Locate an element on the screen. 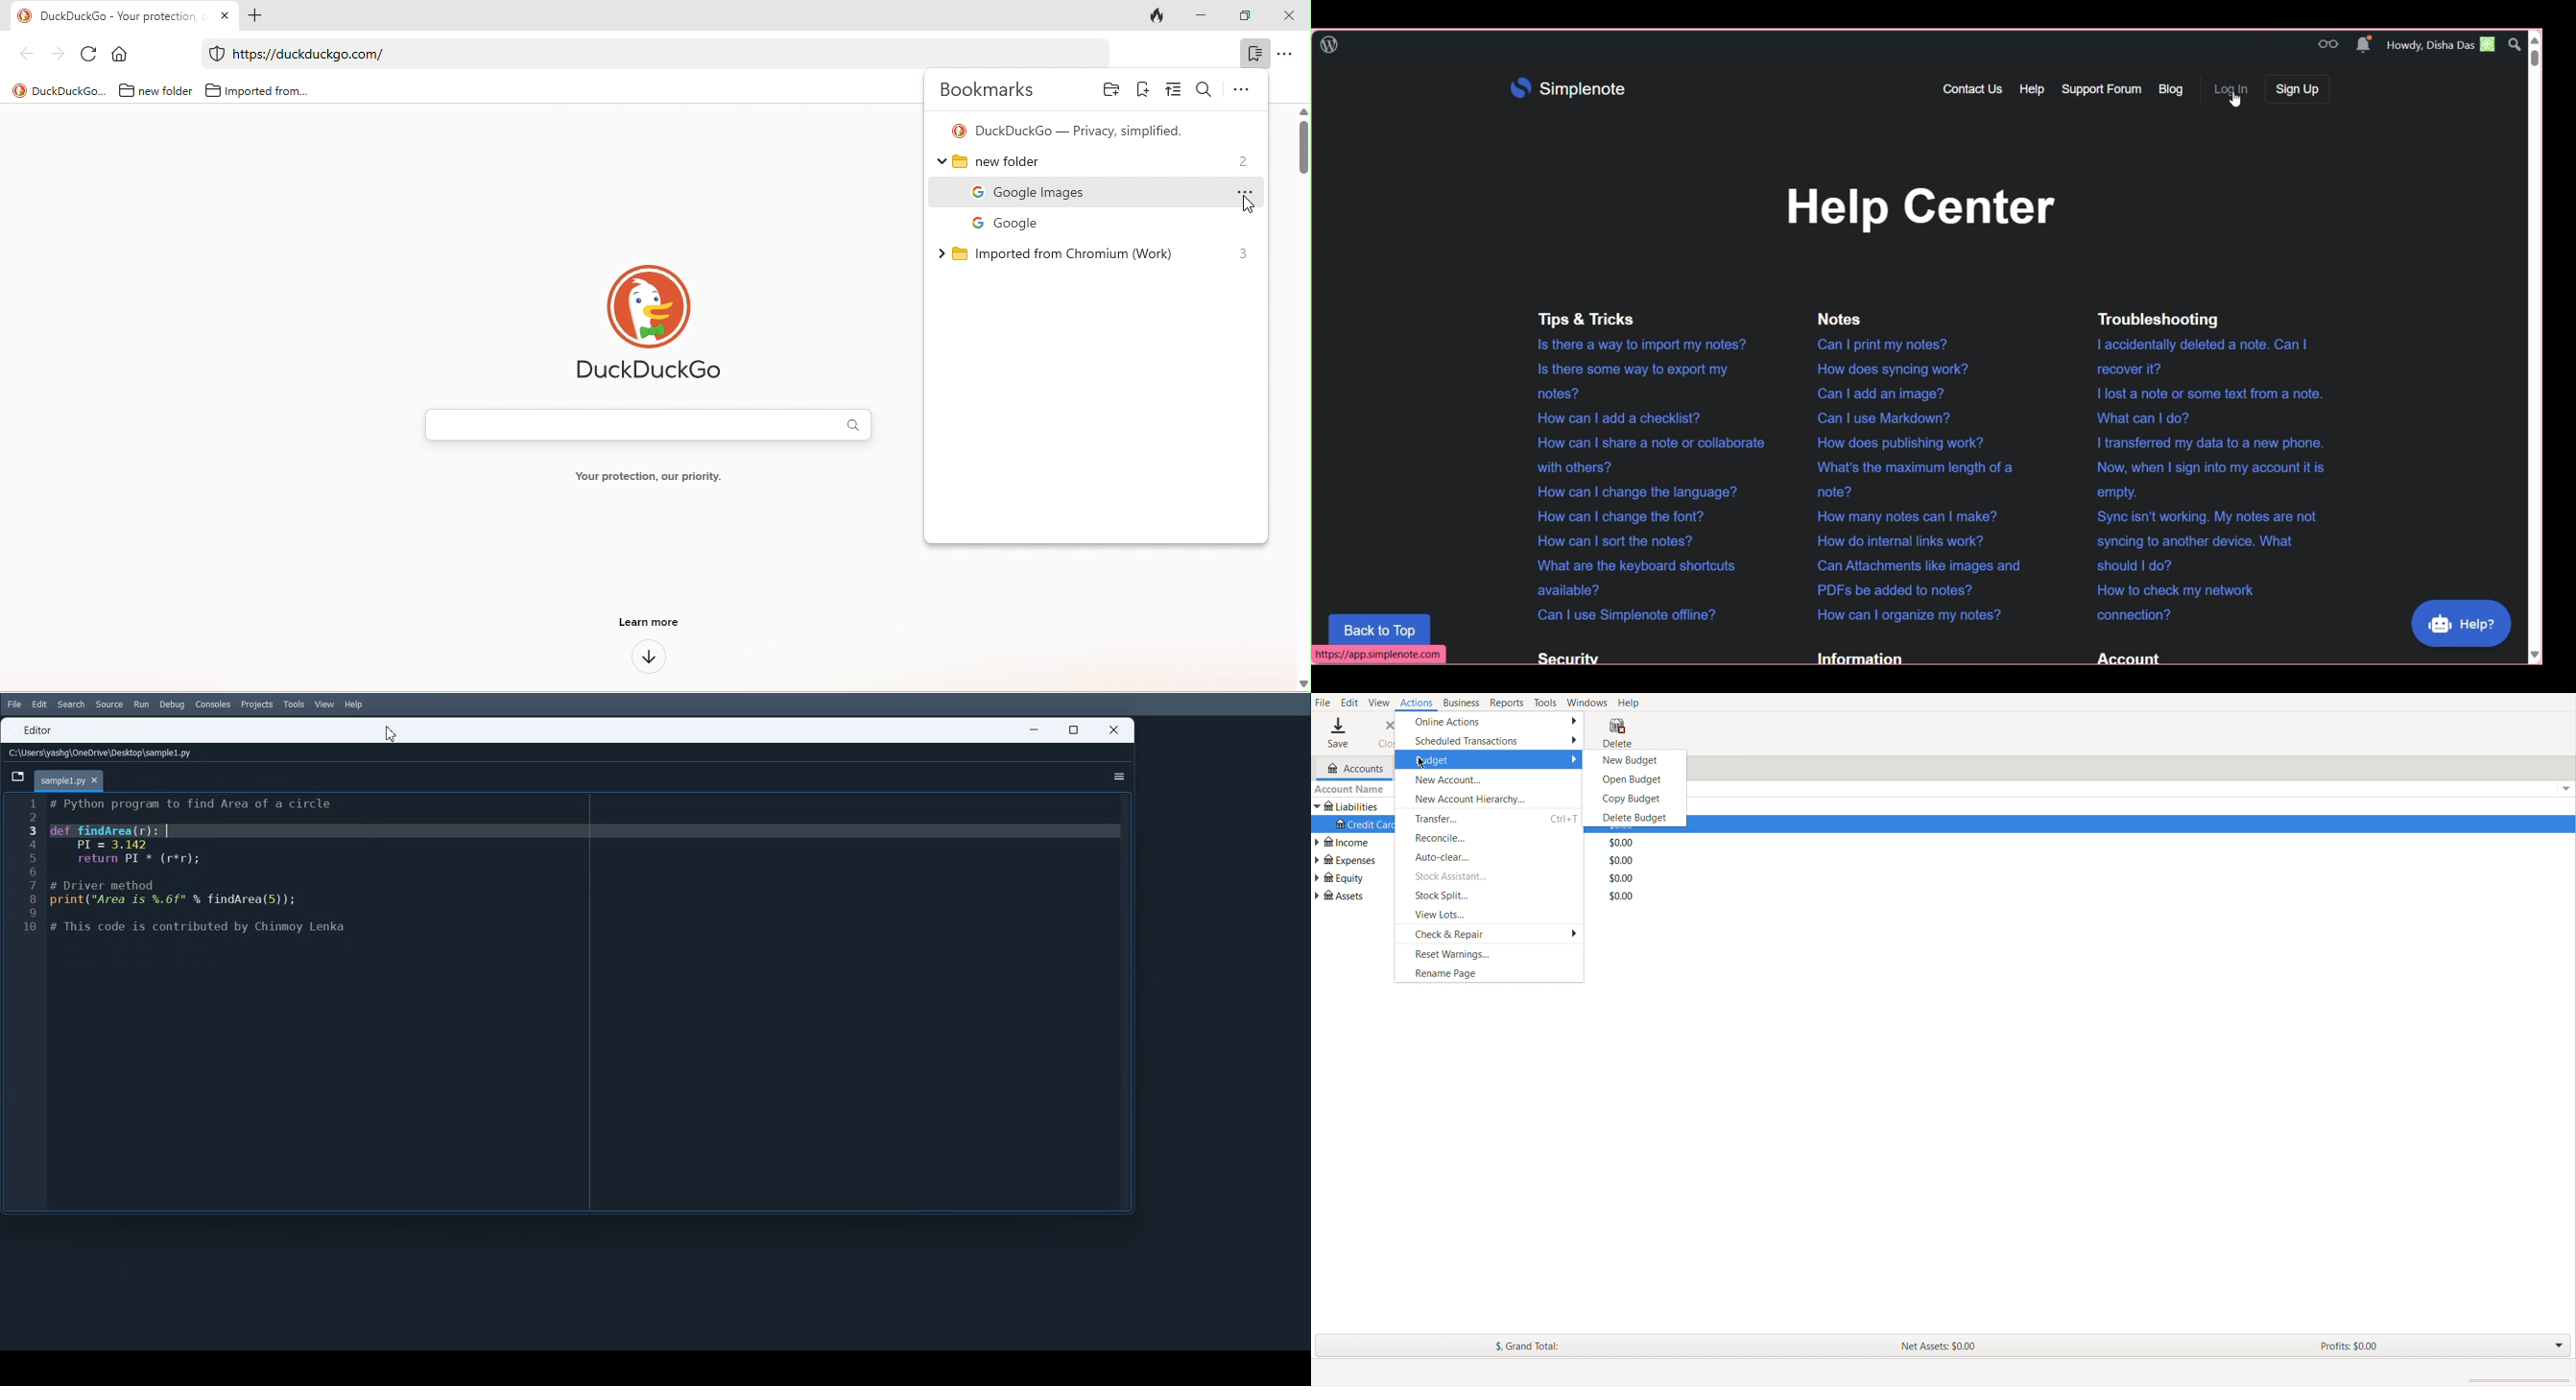  Help is located at coordinates (2032, 90).